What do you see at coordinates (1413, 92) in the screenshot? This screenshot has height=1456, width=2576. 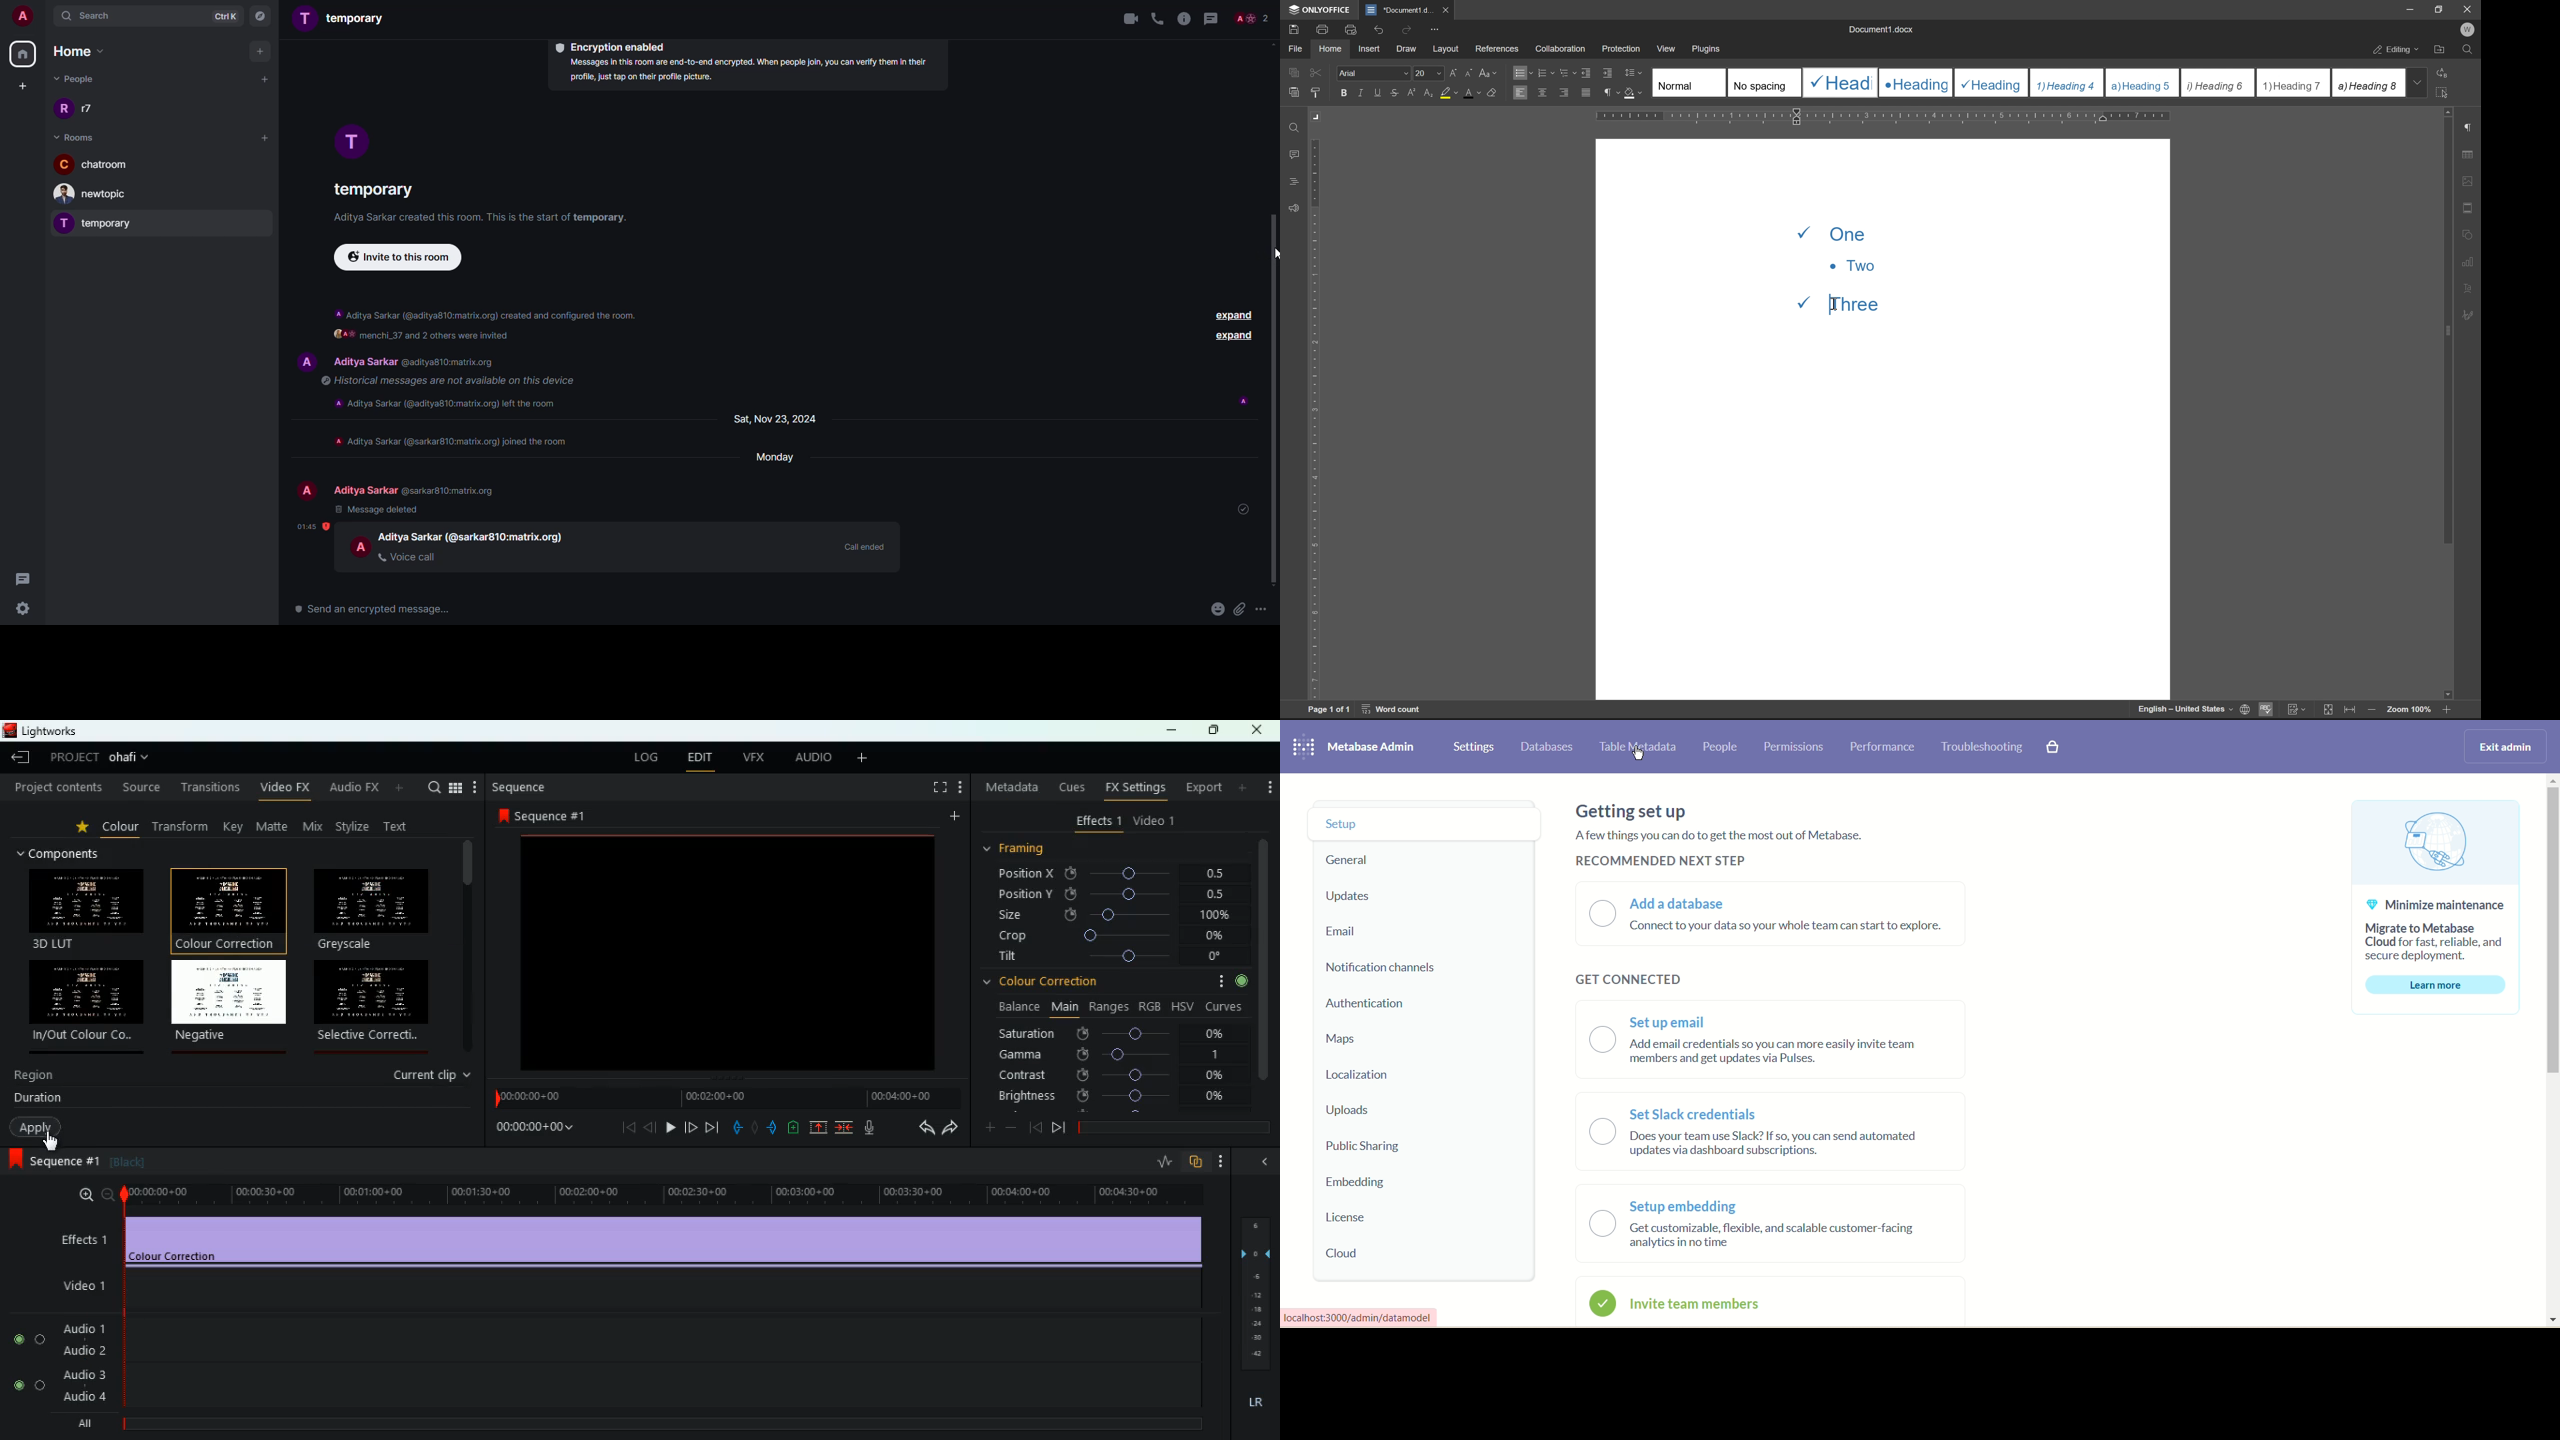 I see `superscript` at bounding box center [1413, 92].